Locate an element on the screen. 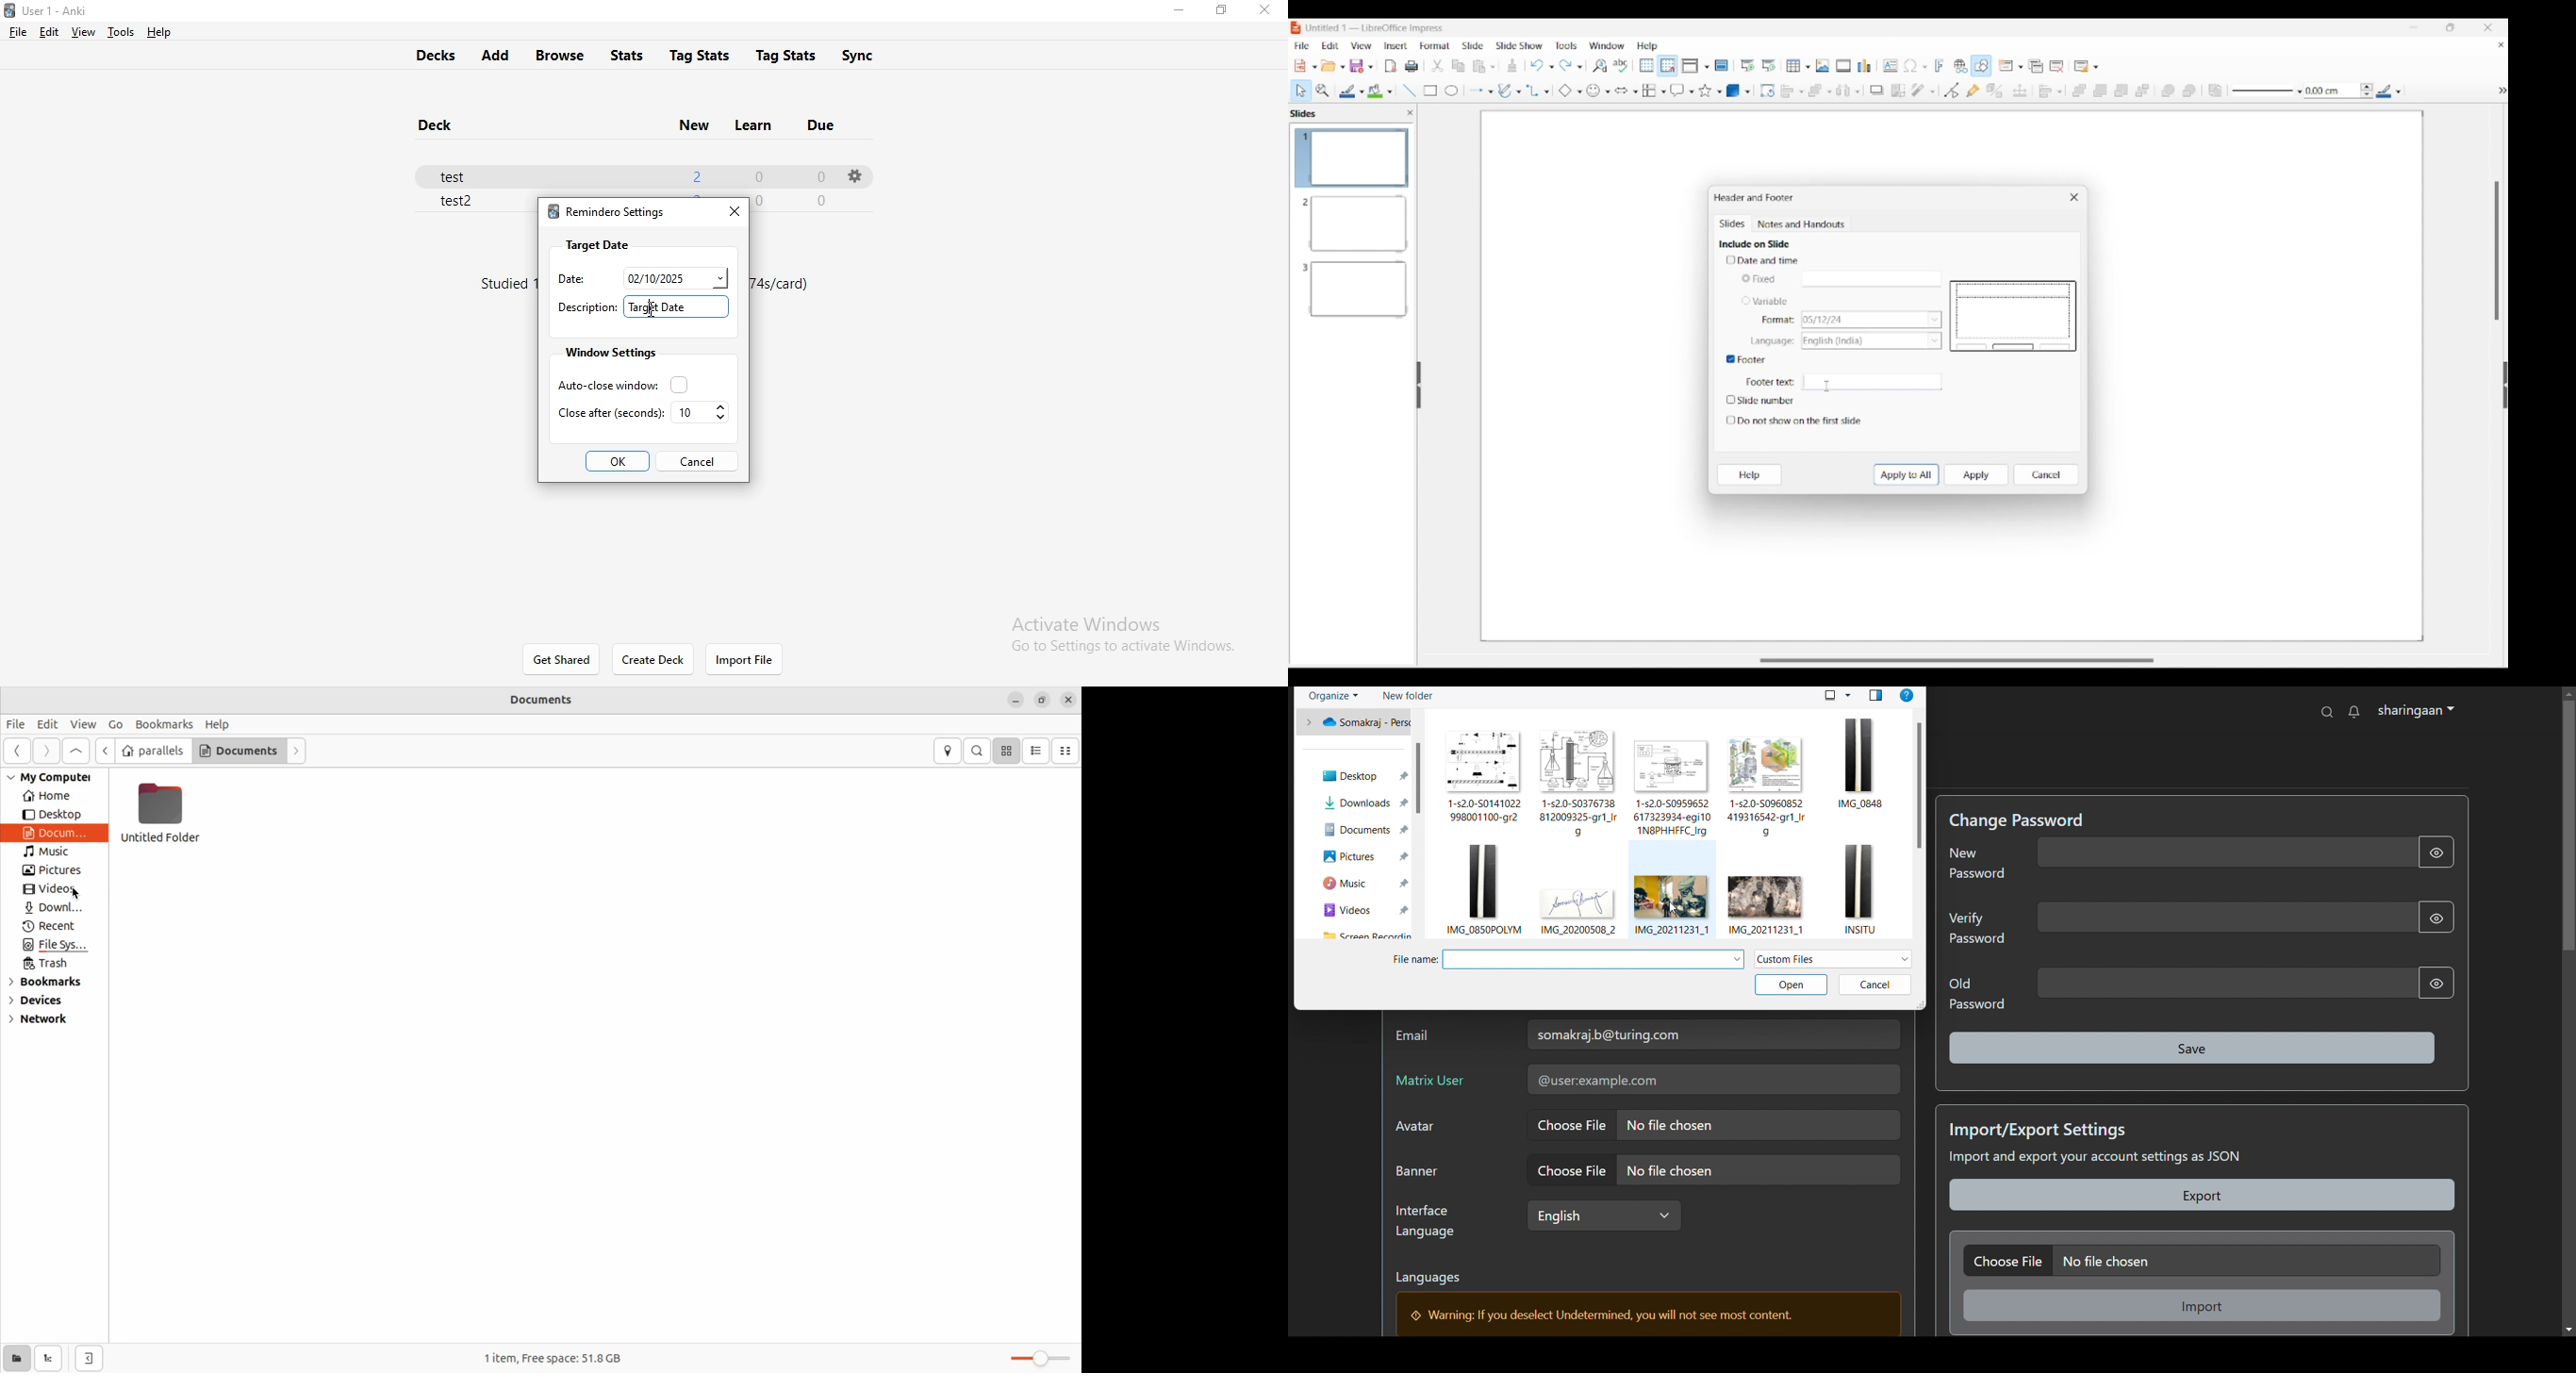 The width and height of the screenshot is (2576, 1400). Infornt object is located at coordinates (2168, 91).